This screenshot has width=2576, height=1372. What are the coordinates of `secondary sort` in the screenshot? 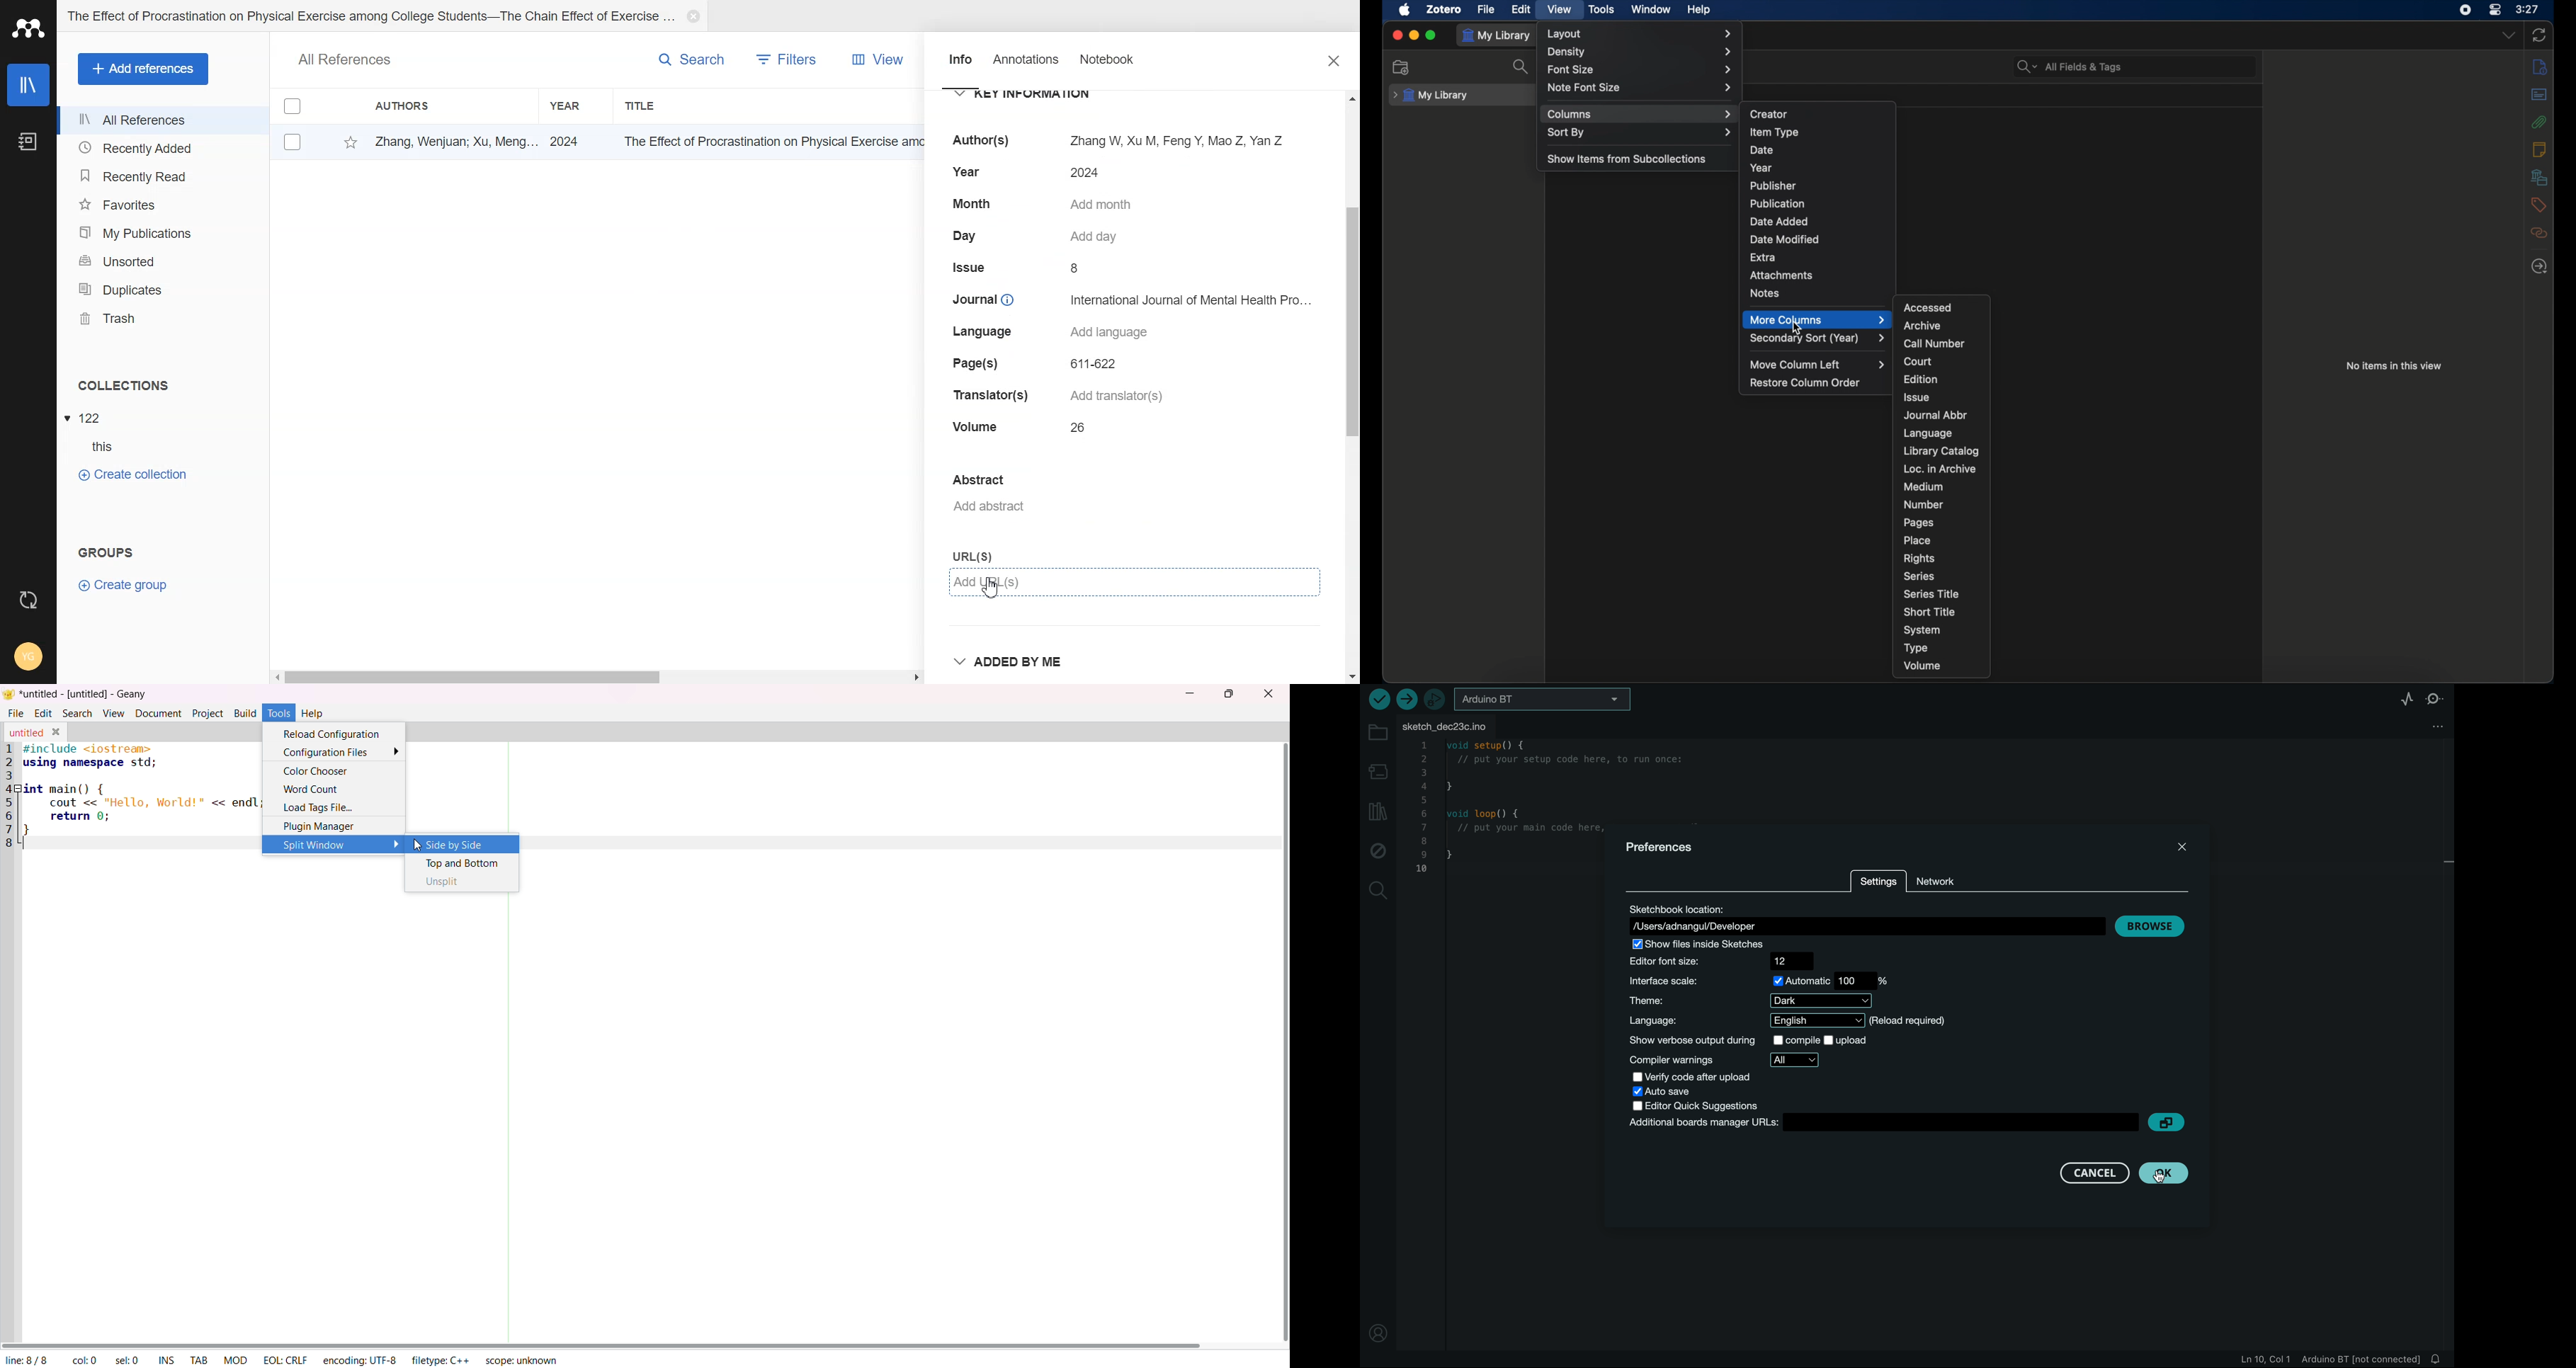 It's located at (1817, 339).